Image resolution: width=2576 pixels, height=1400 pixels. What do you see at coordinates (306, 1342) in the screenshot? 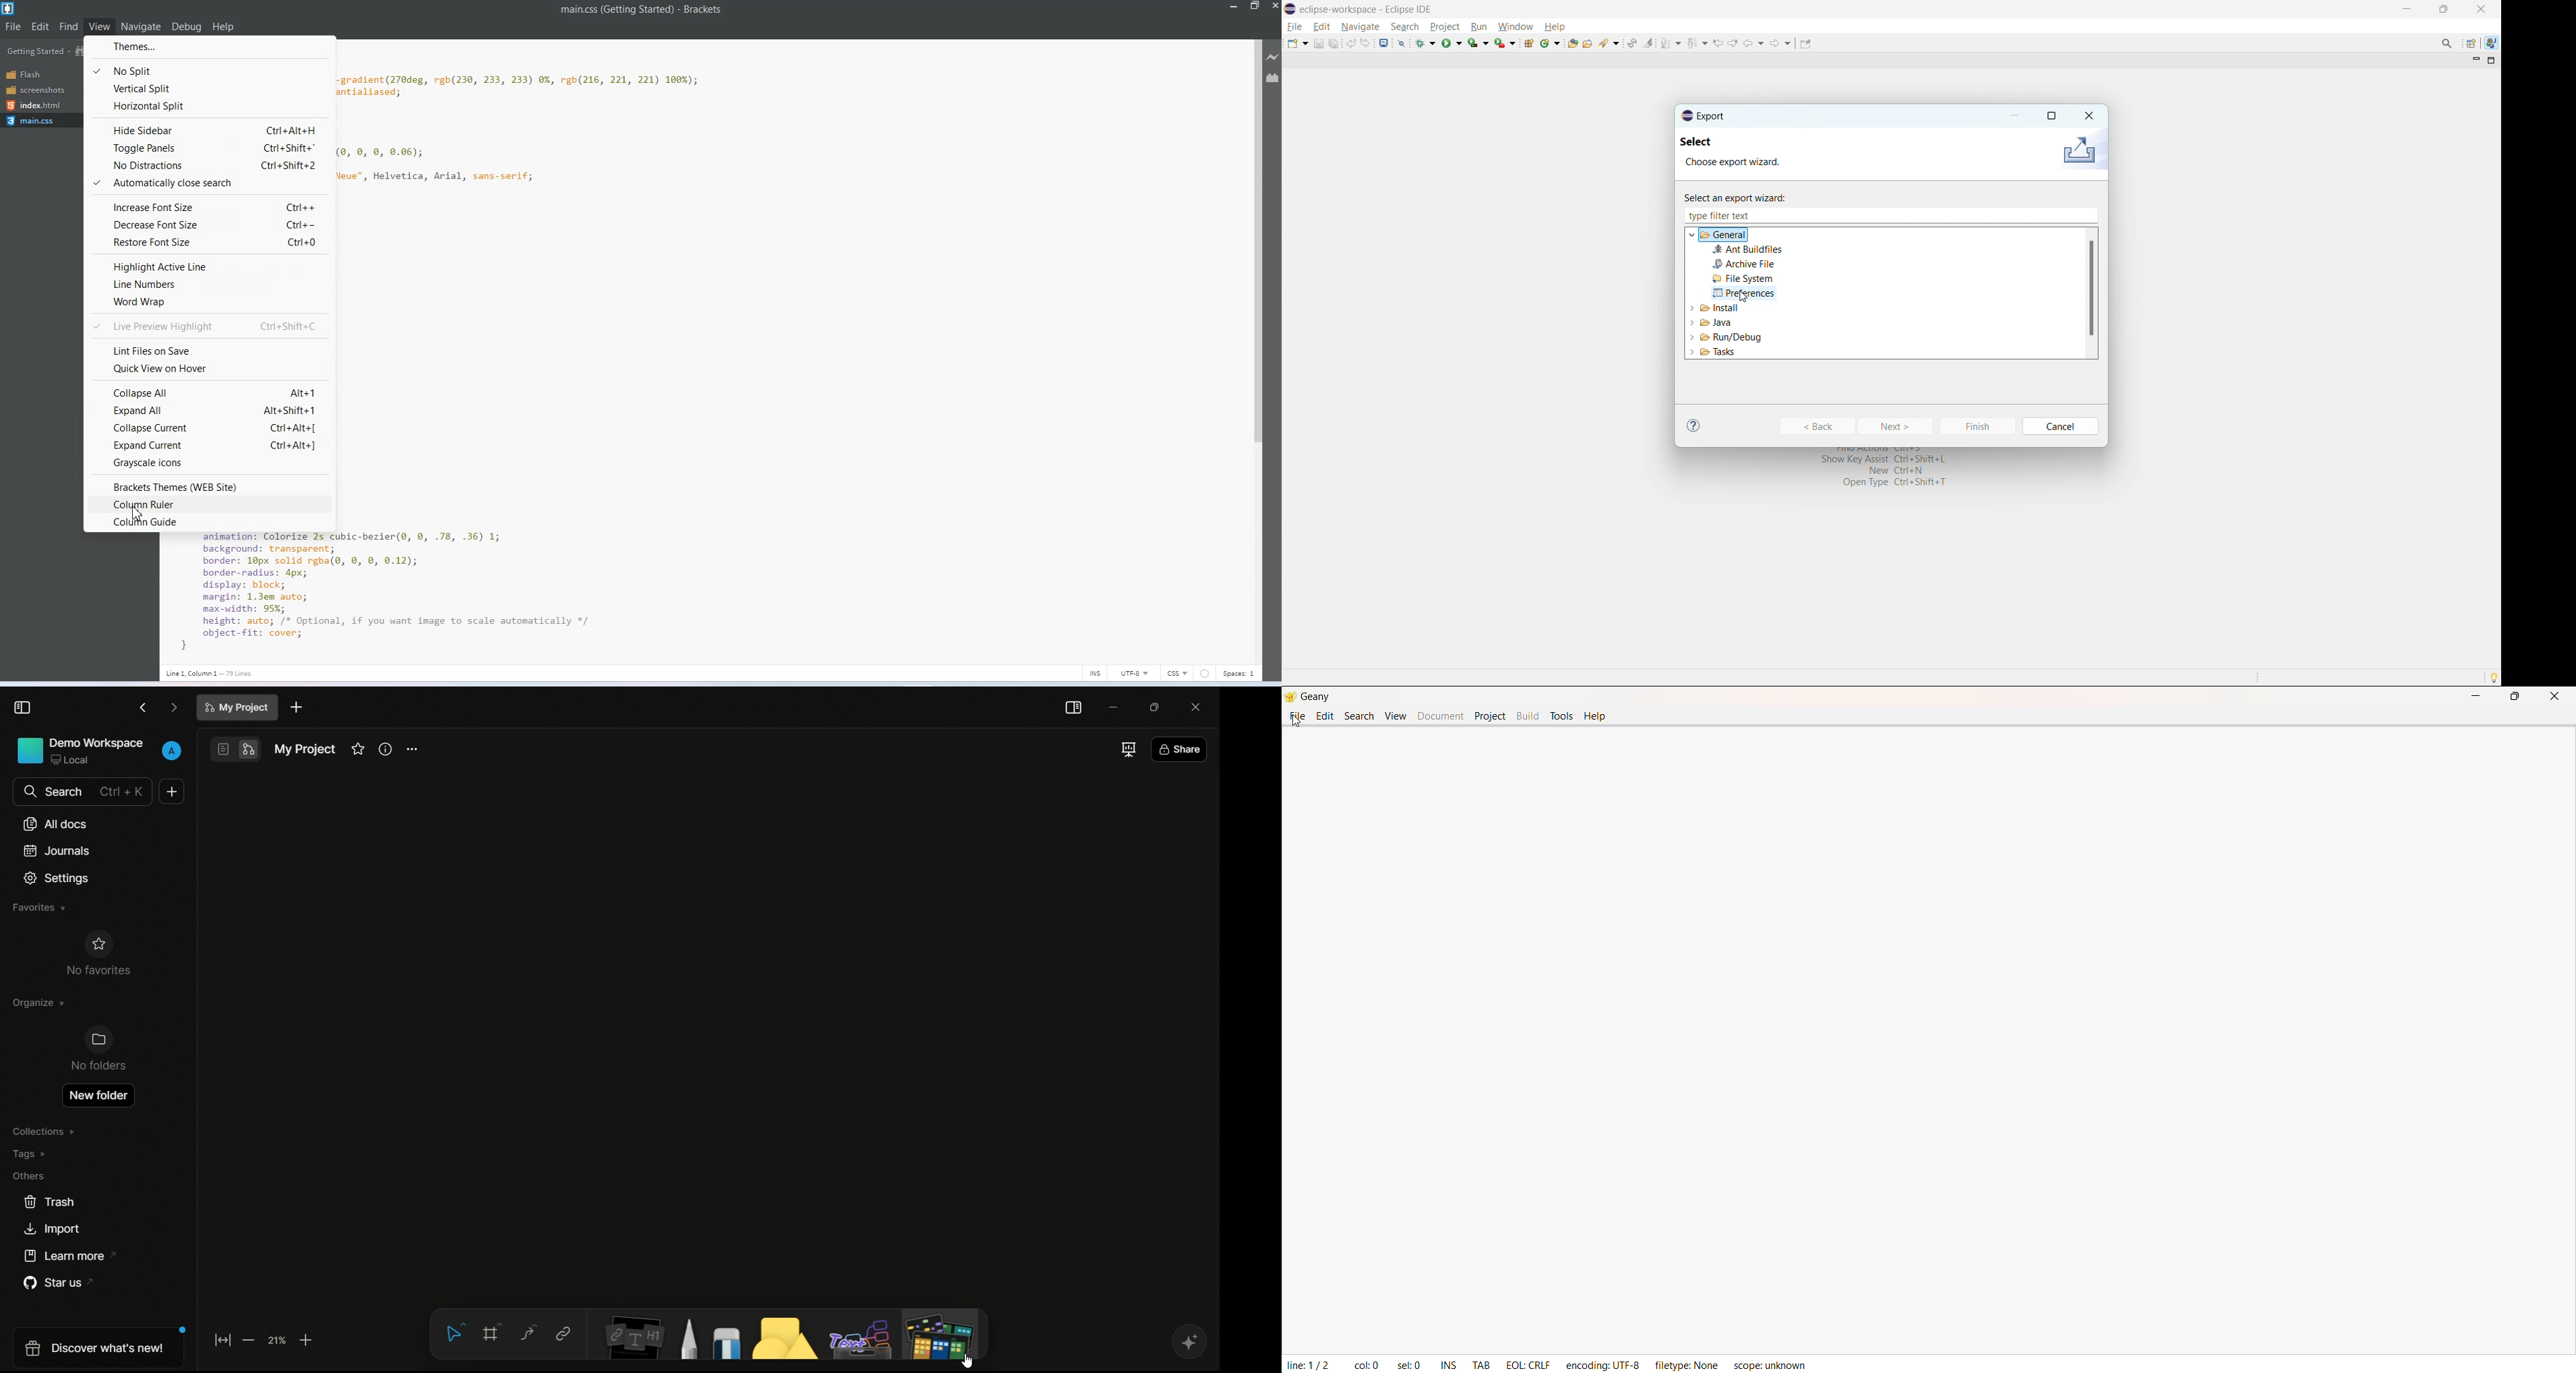
I see `zoom in` at bounding box center [306, 1342].